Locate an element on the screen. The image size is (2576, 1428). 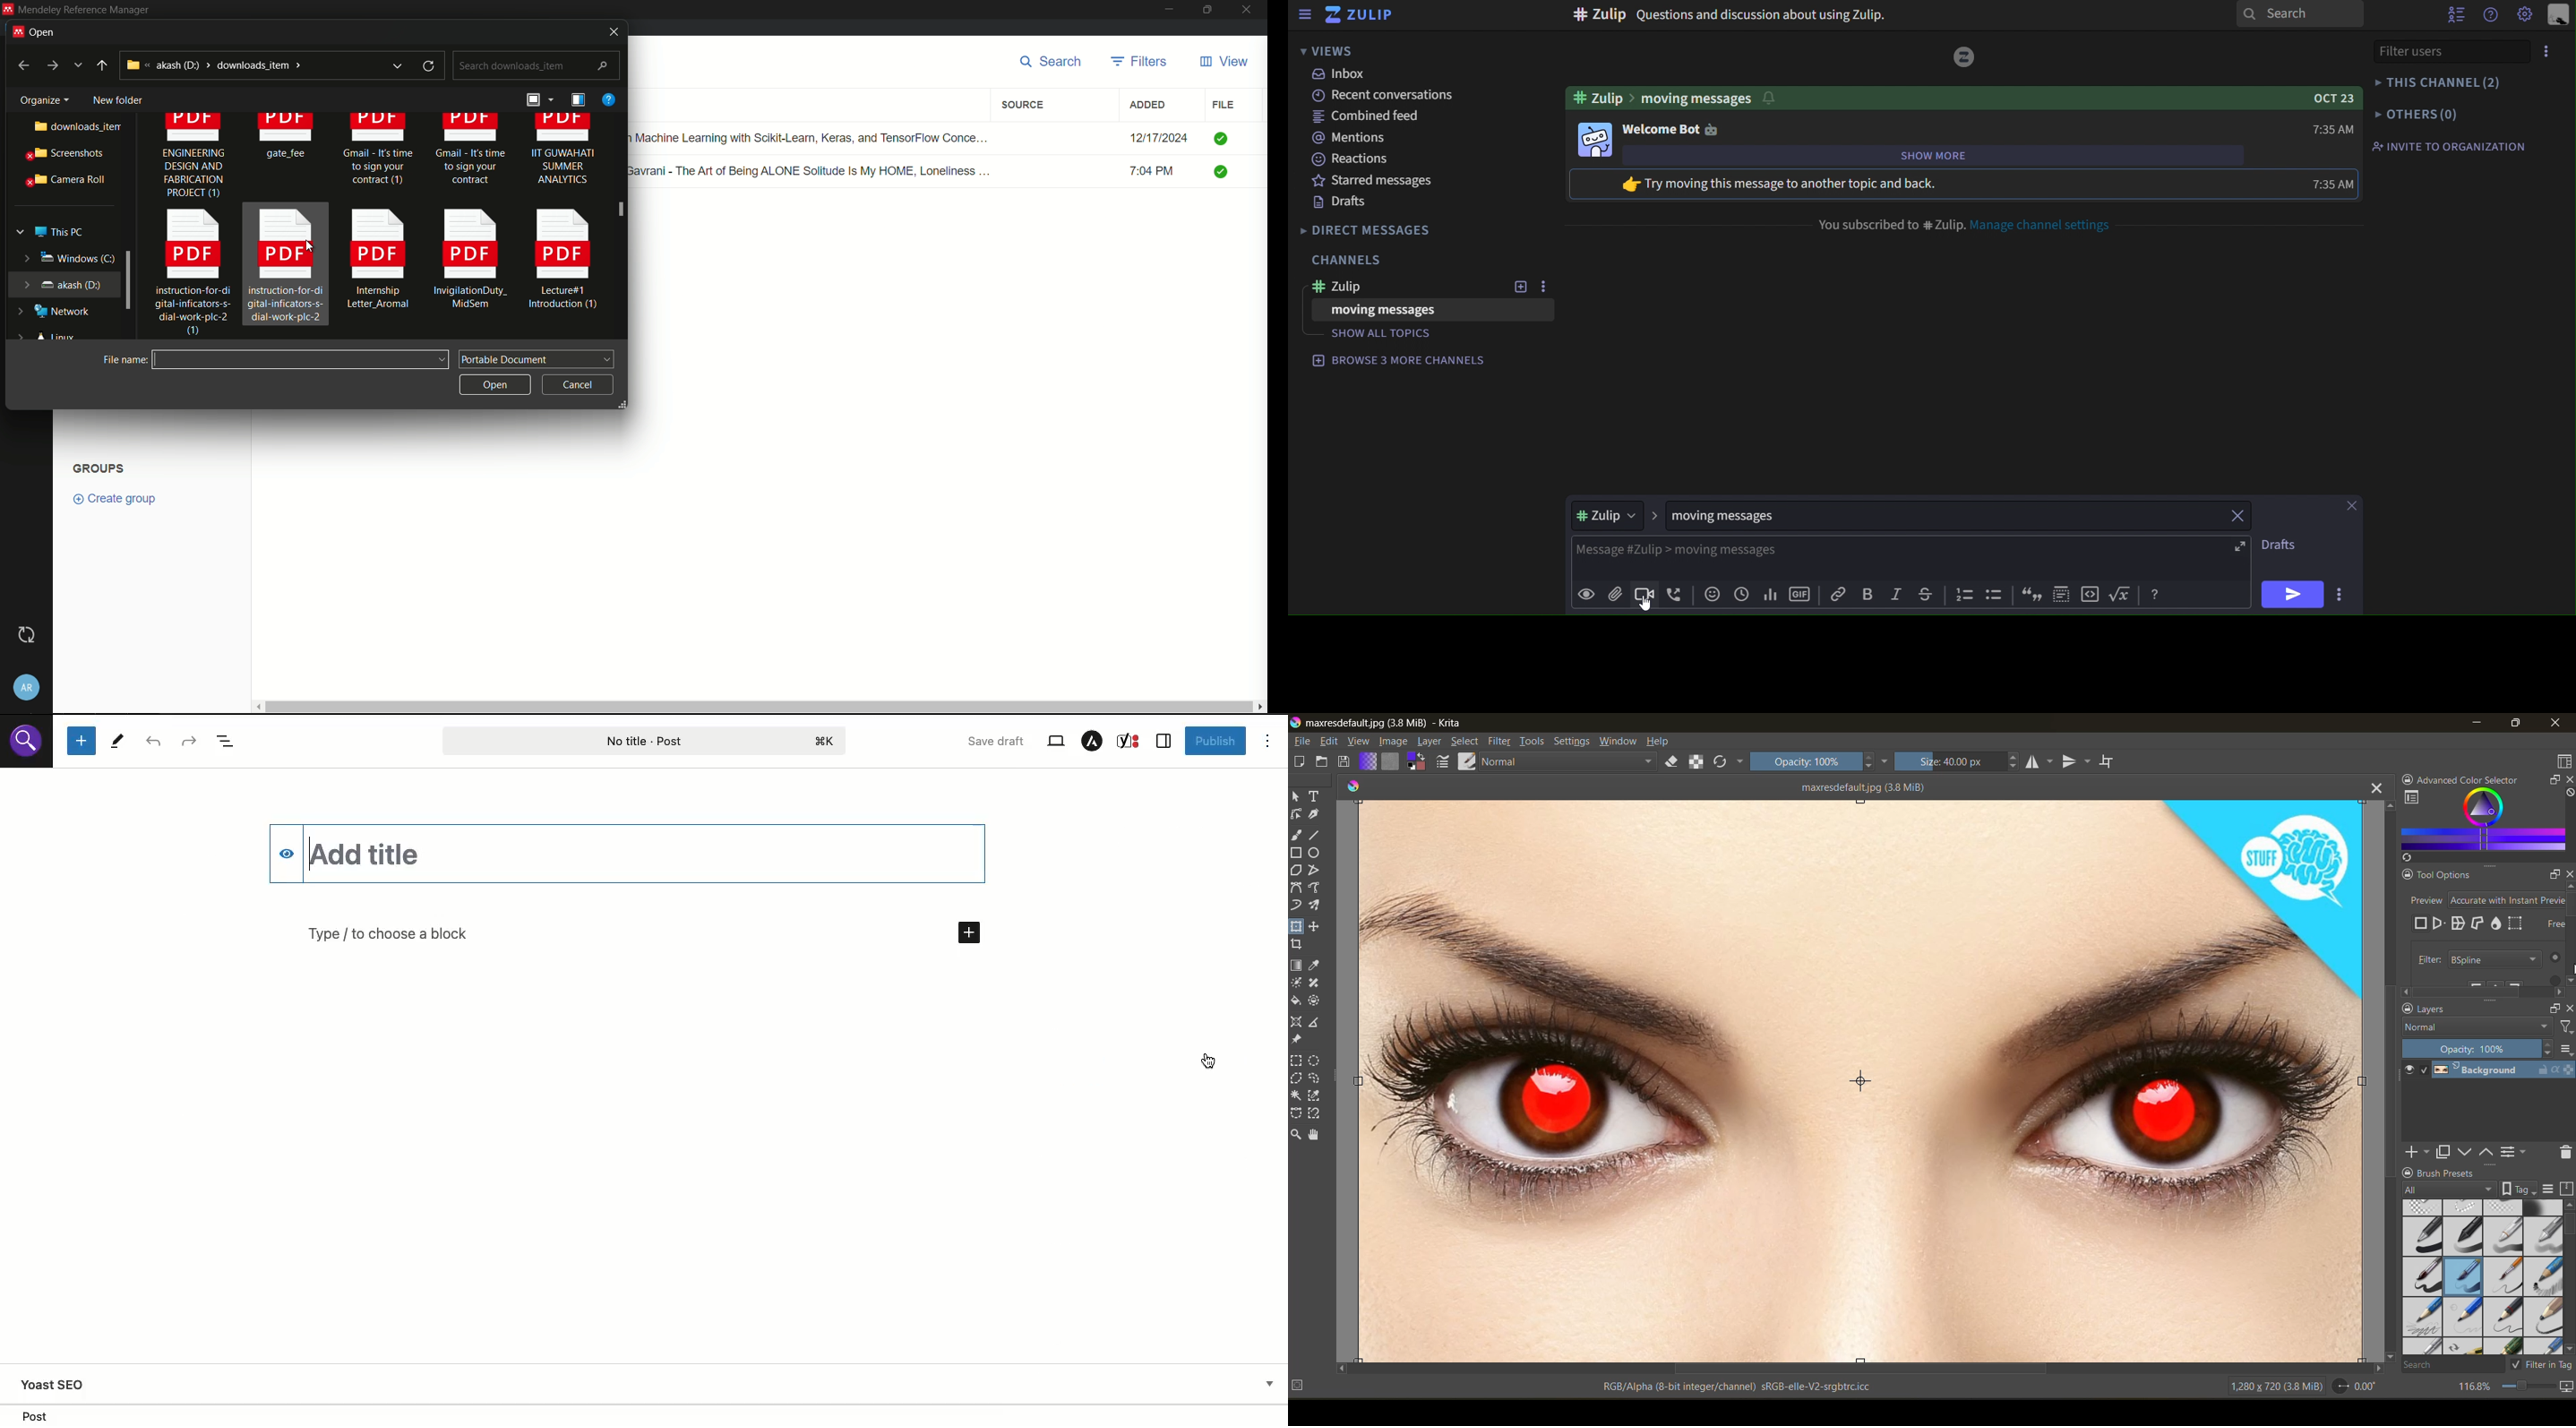
show tag box is located at coordinates (2519, 1188).